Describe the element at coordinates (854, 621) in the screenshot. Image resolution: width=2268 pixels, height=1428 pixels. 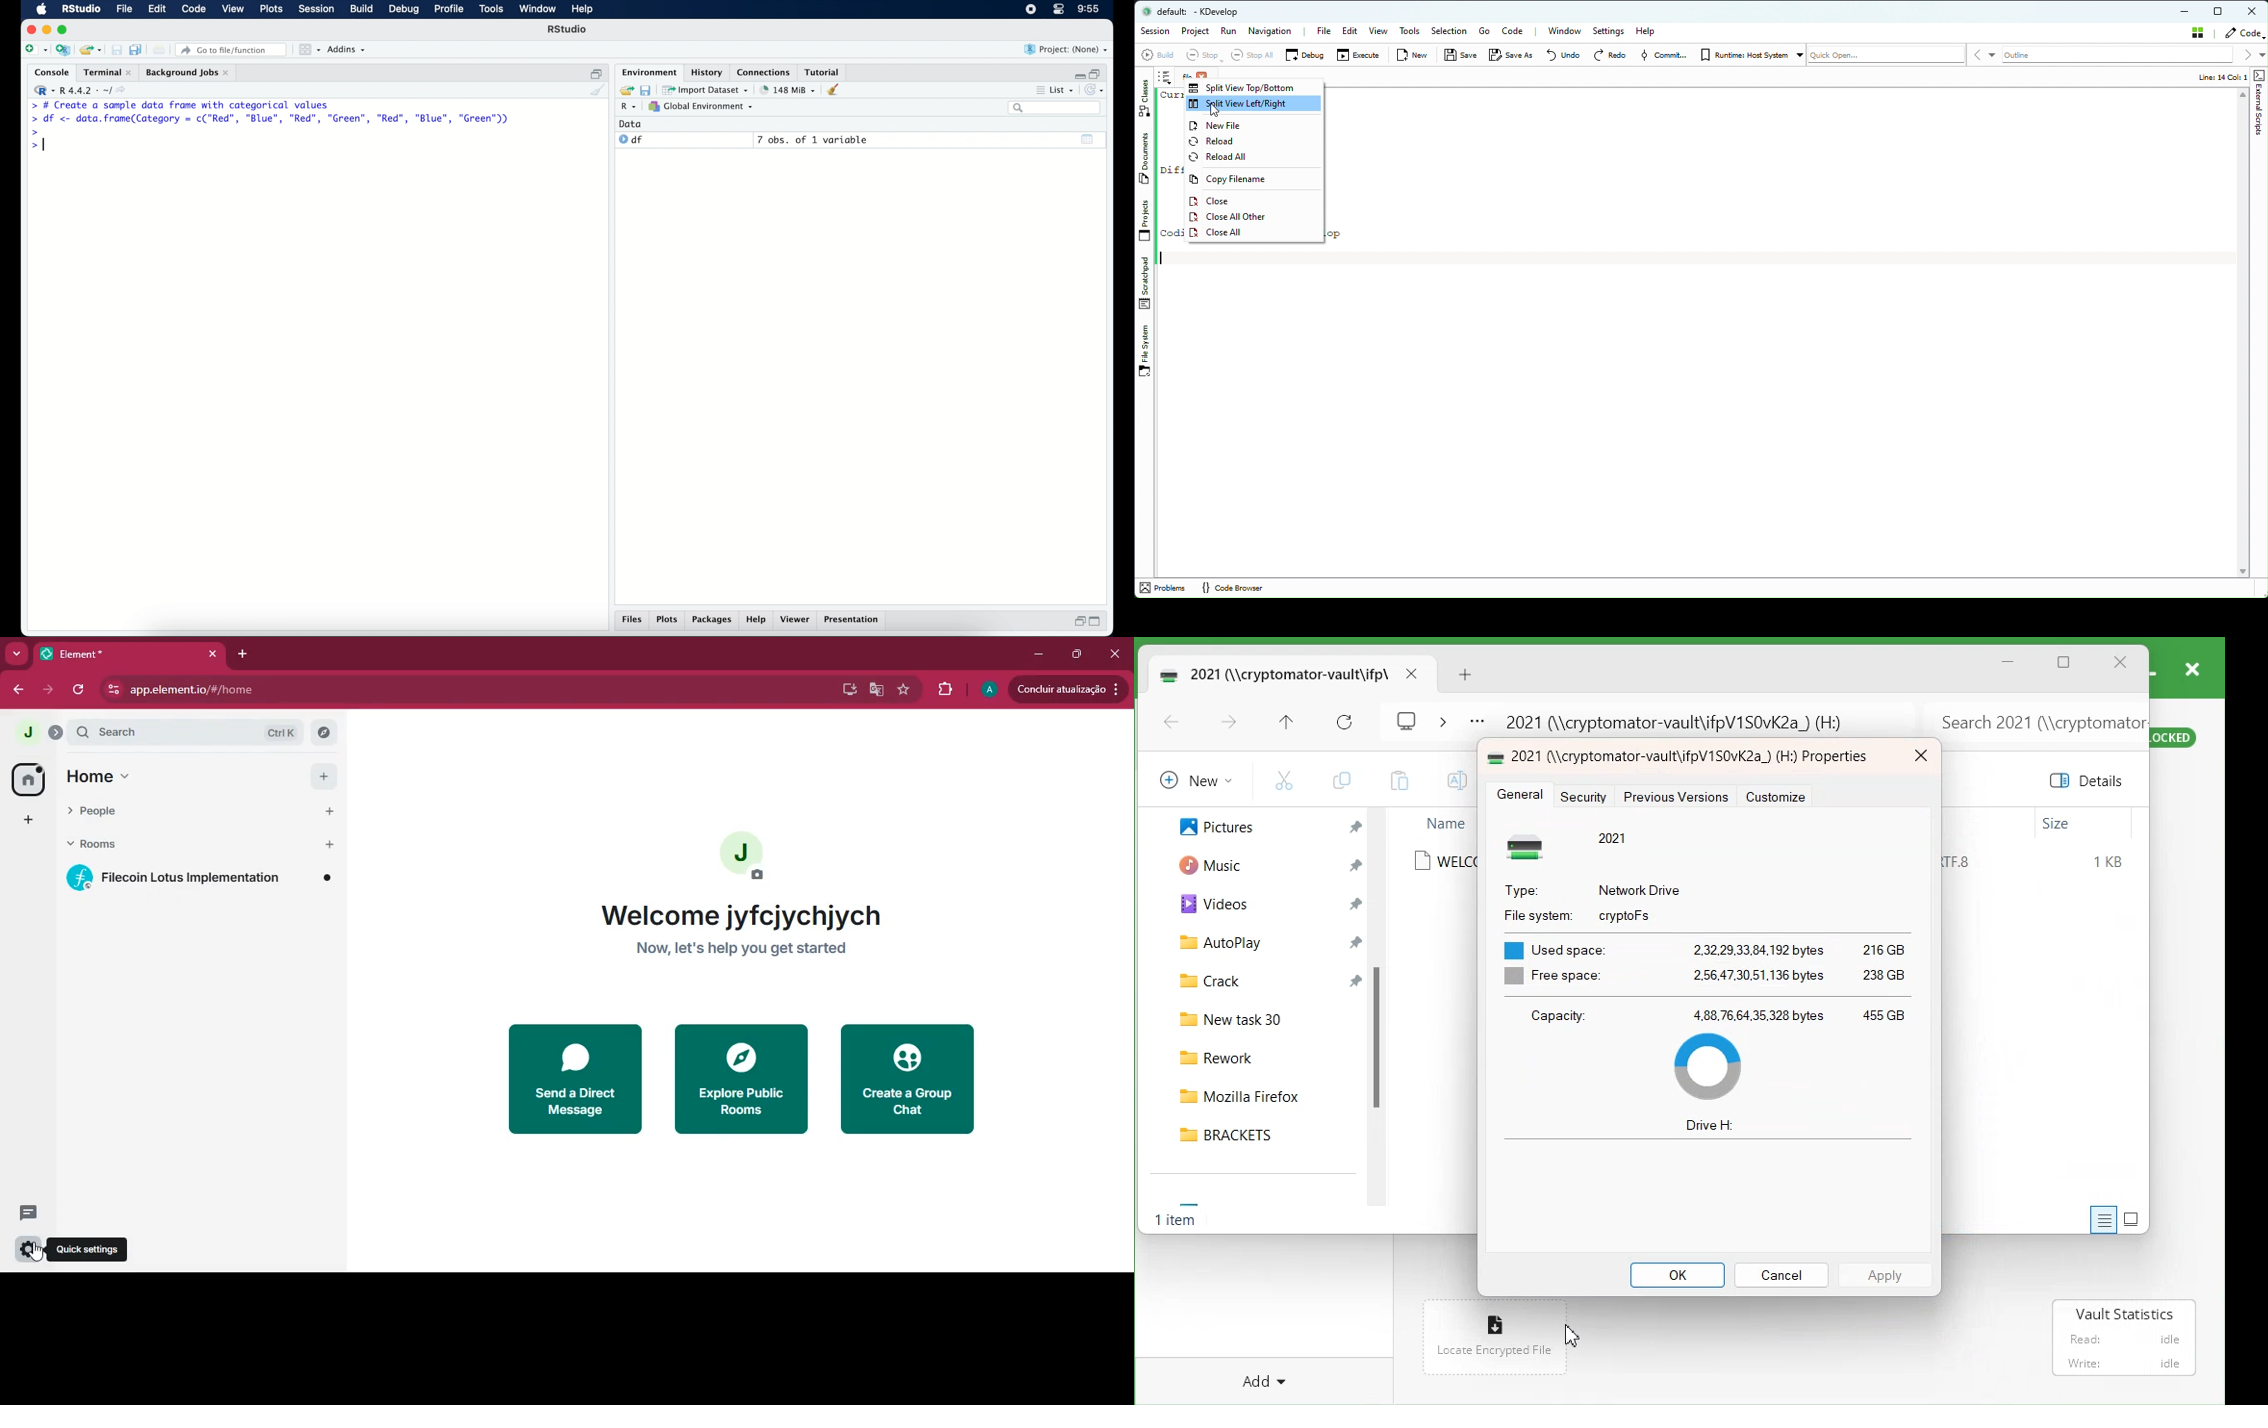
I see `presentation` at that location.